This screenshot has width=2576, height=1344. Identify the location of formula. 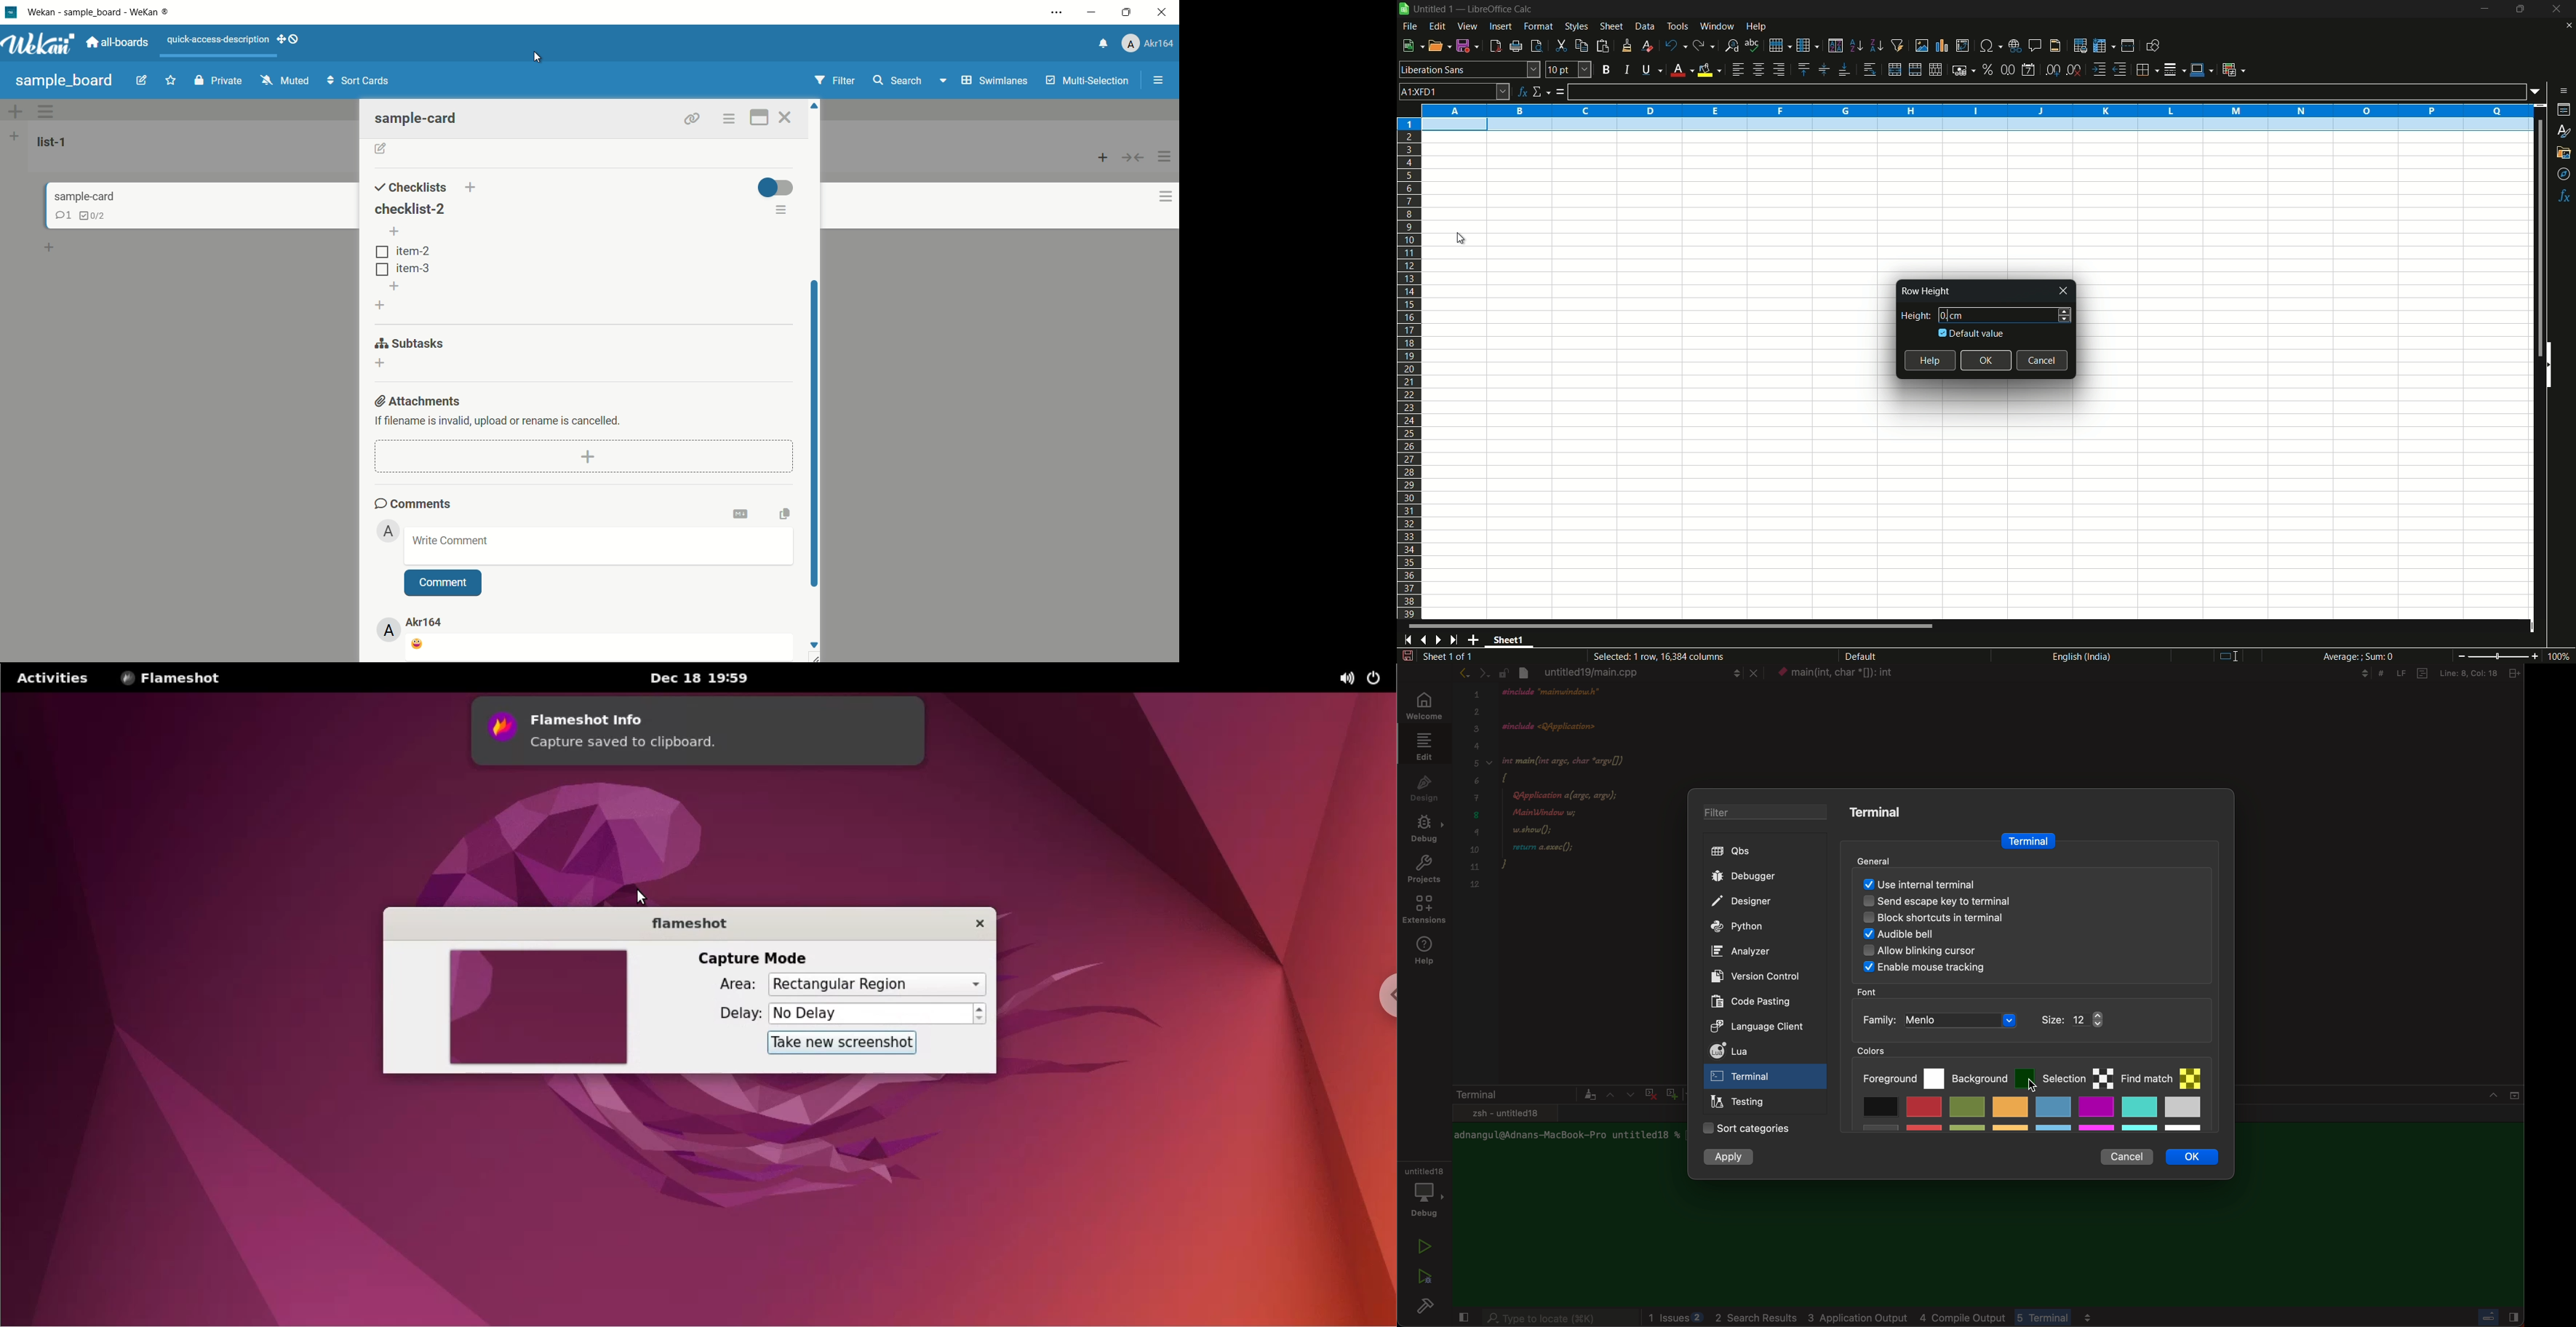
(1560, 93).